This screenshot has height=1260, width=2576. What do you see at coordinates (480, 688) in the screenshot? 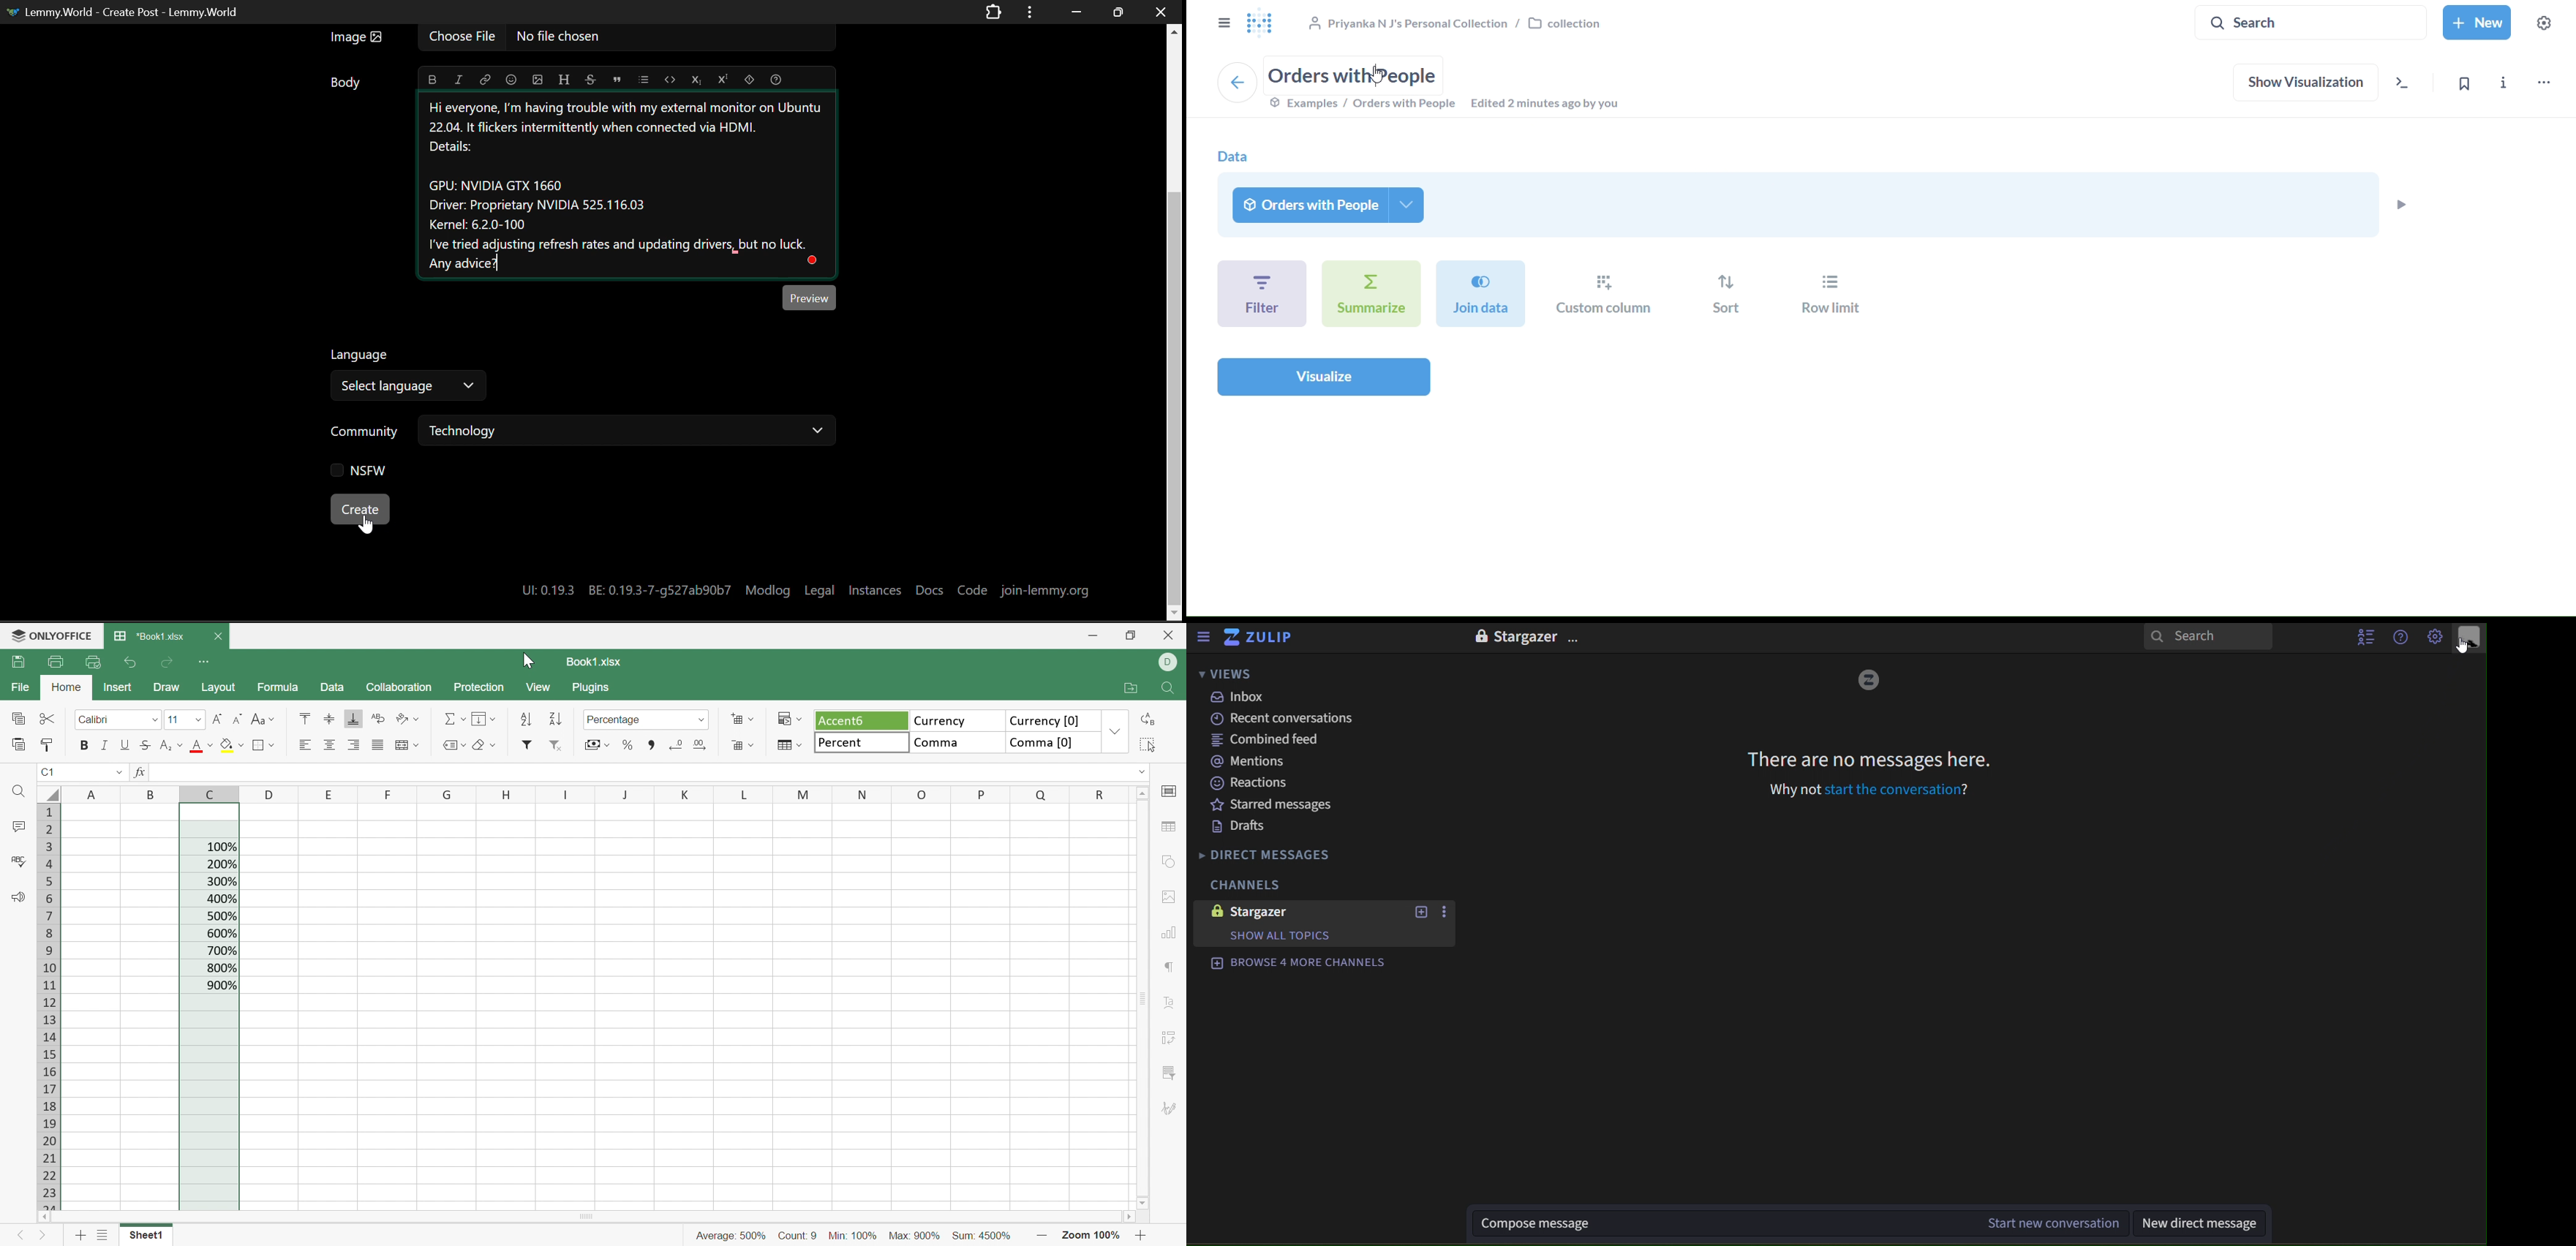
I see `Protection` at bounding box center [480, 688].